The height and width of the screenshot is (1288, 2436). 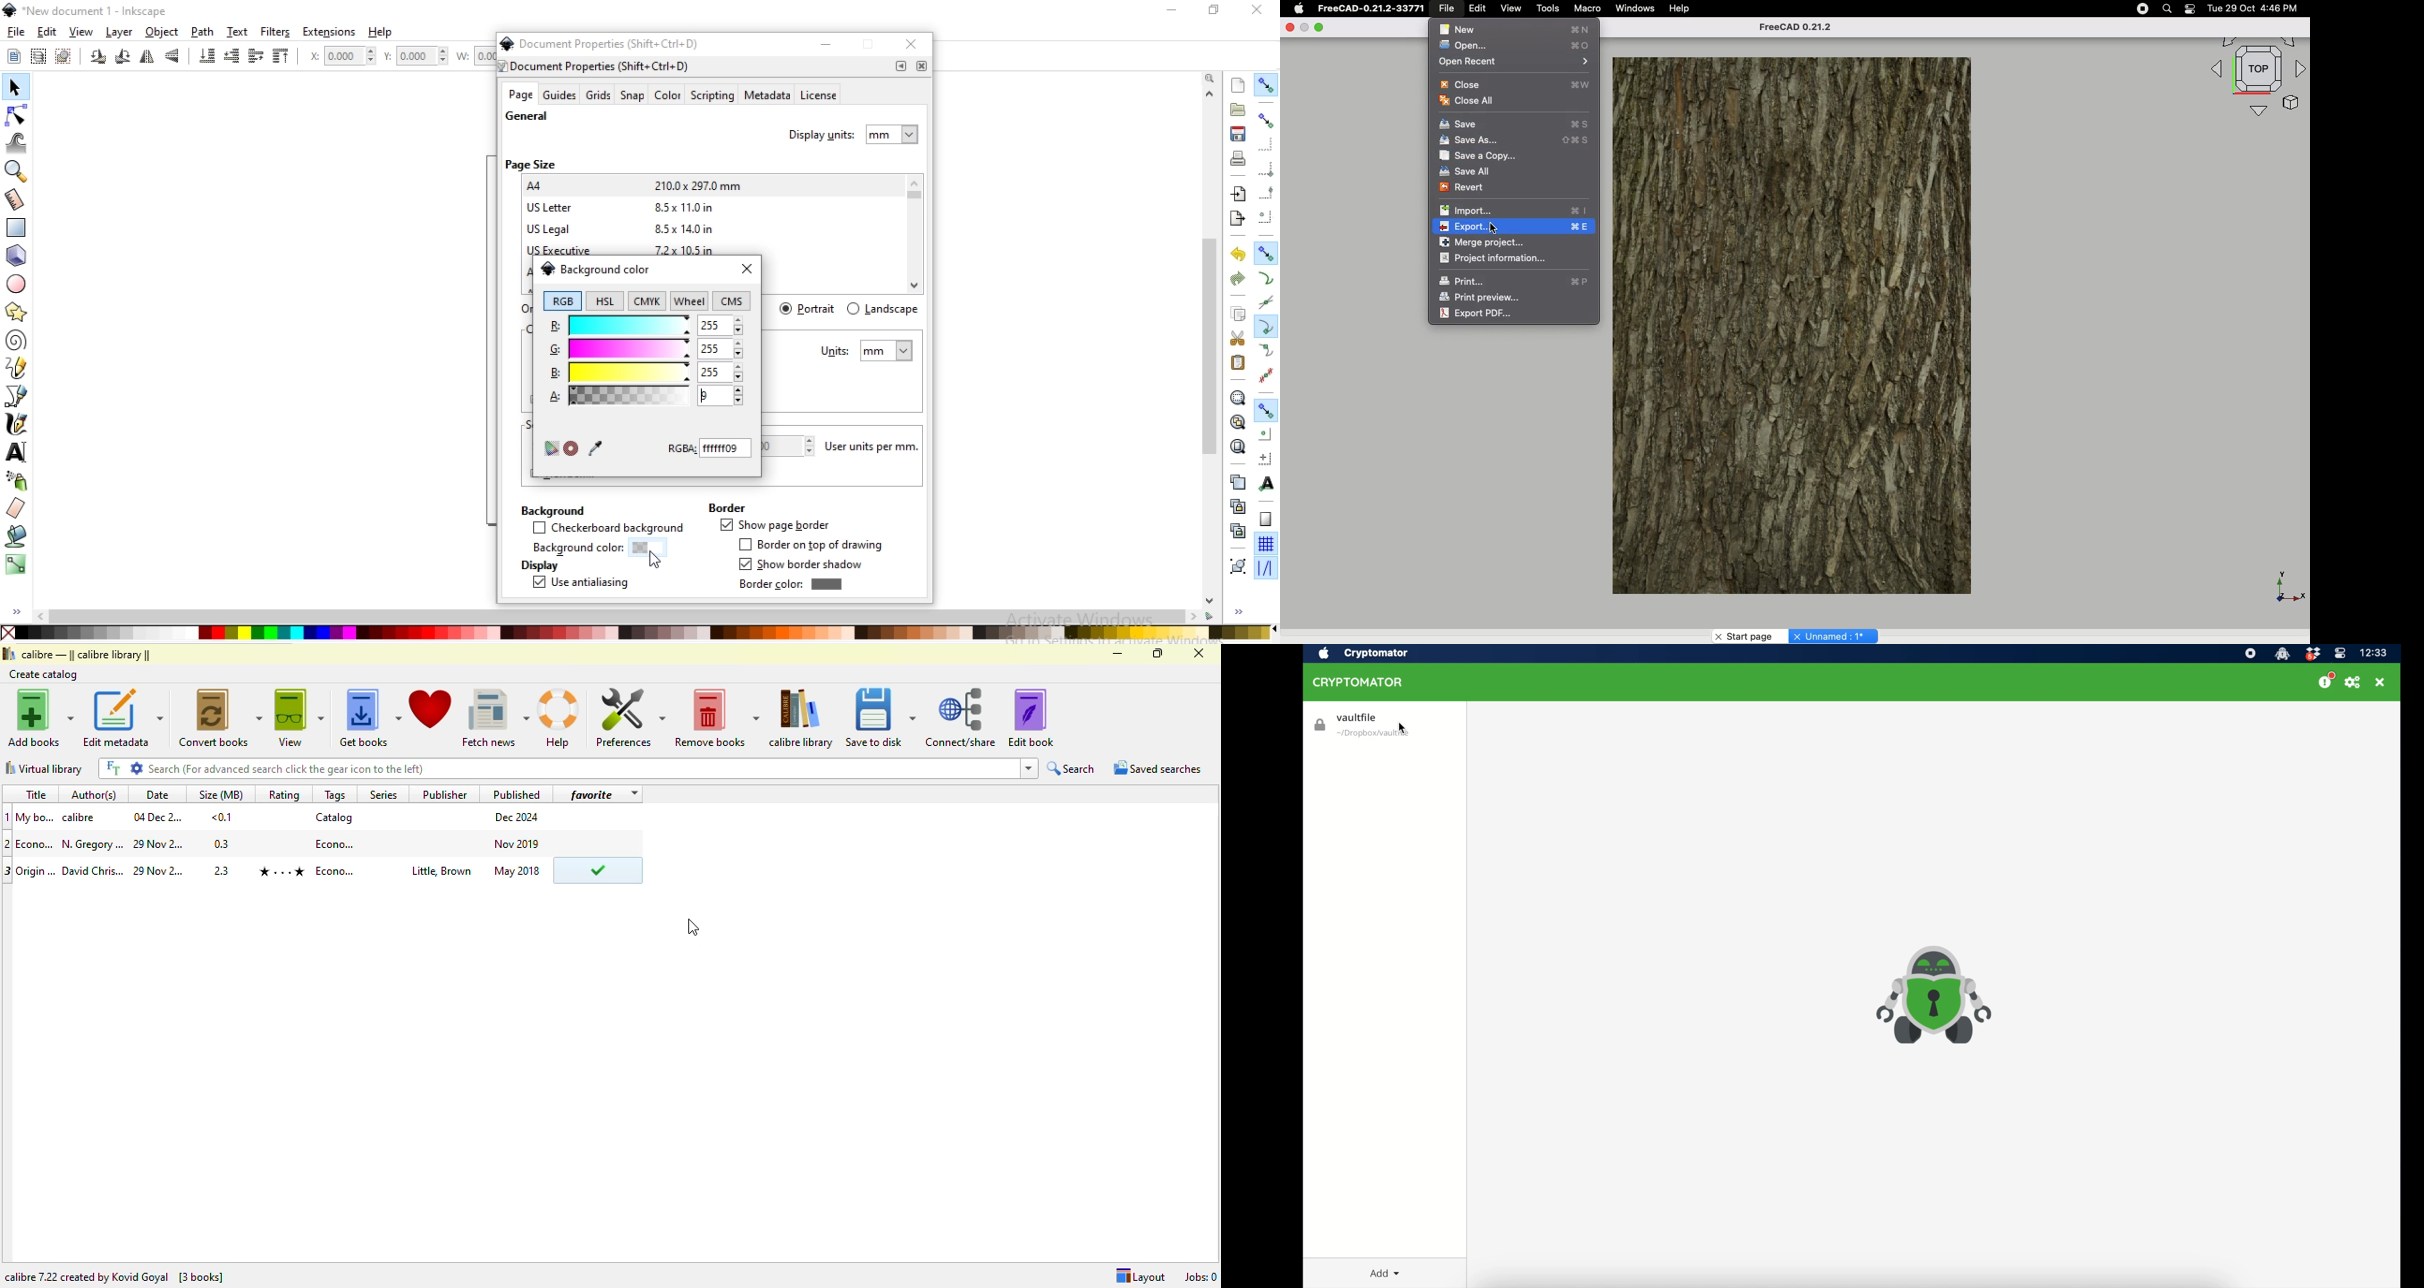 What do you see at coordinates (123, 717) in the screenshot?
I see `edit metadata` at bounding box center [123, 717].